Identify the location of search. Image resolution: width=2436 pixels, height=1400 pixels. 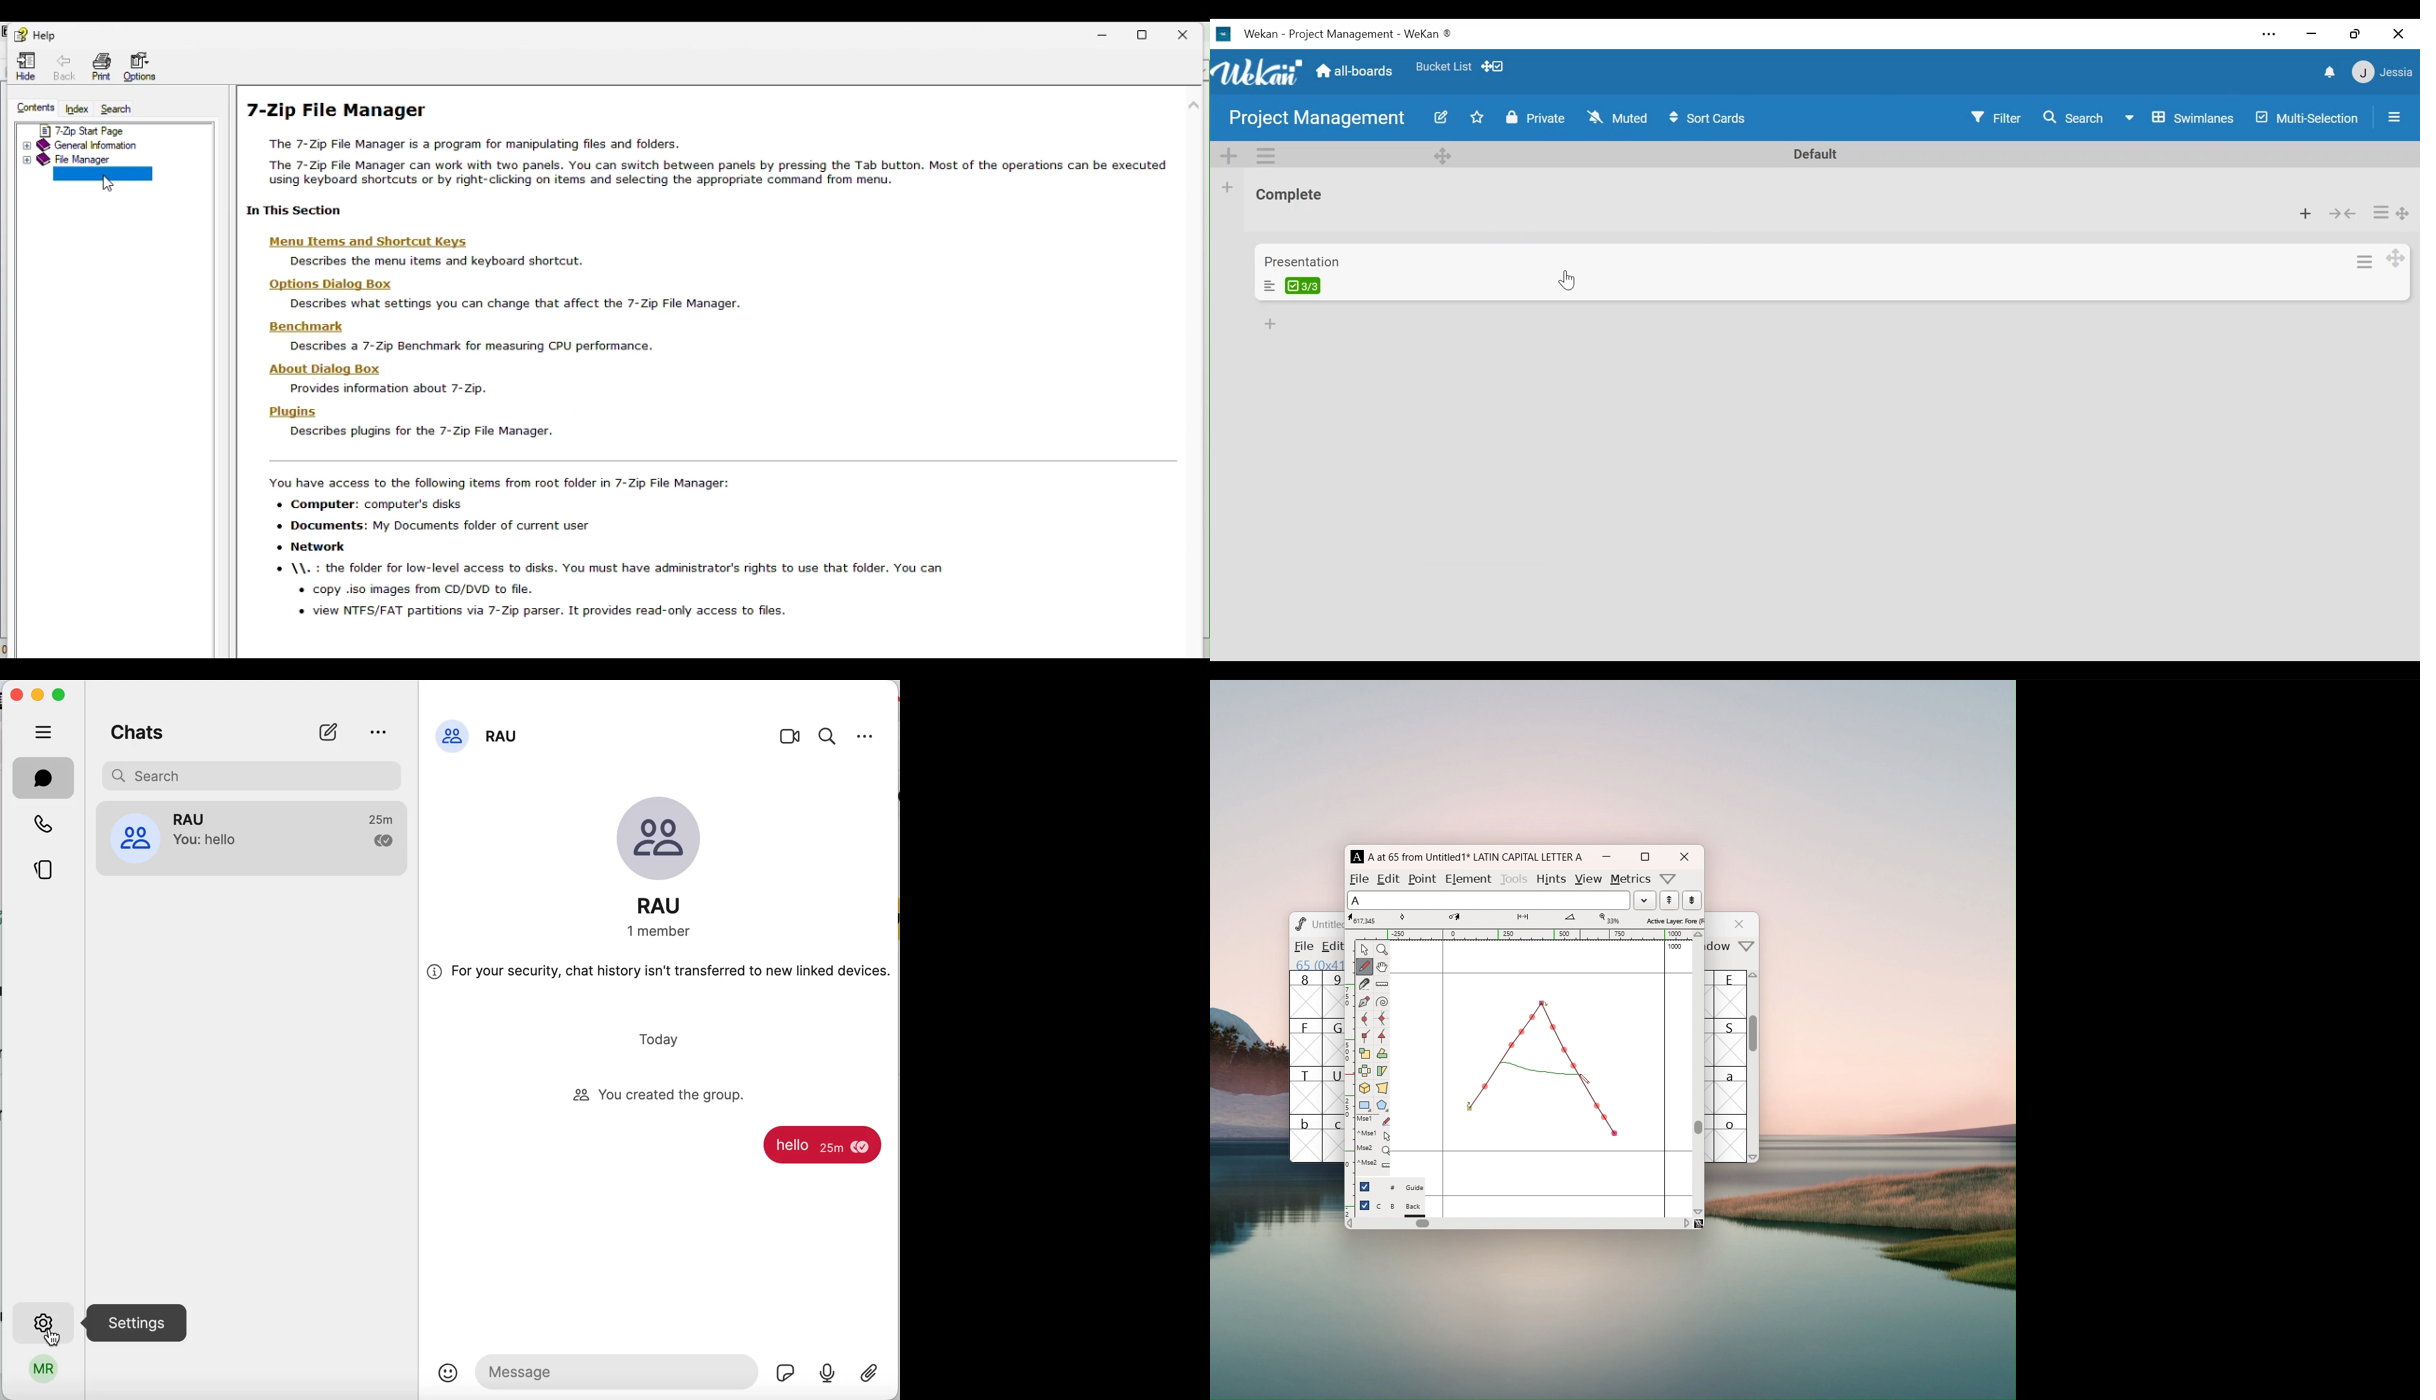
(831, 734).